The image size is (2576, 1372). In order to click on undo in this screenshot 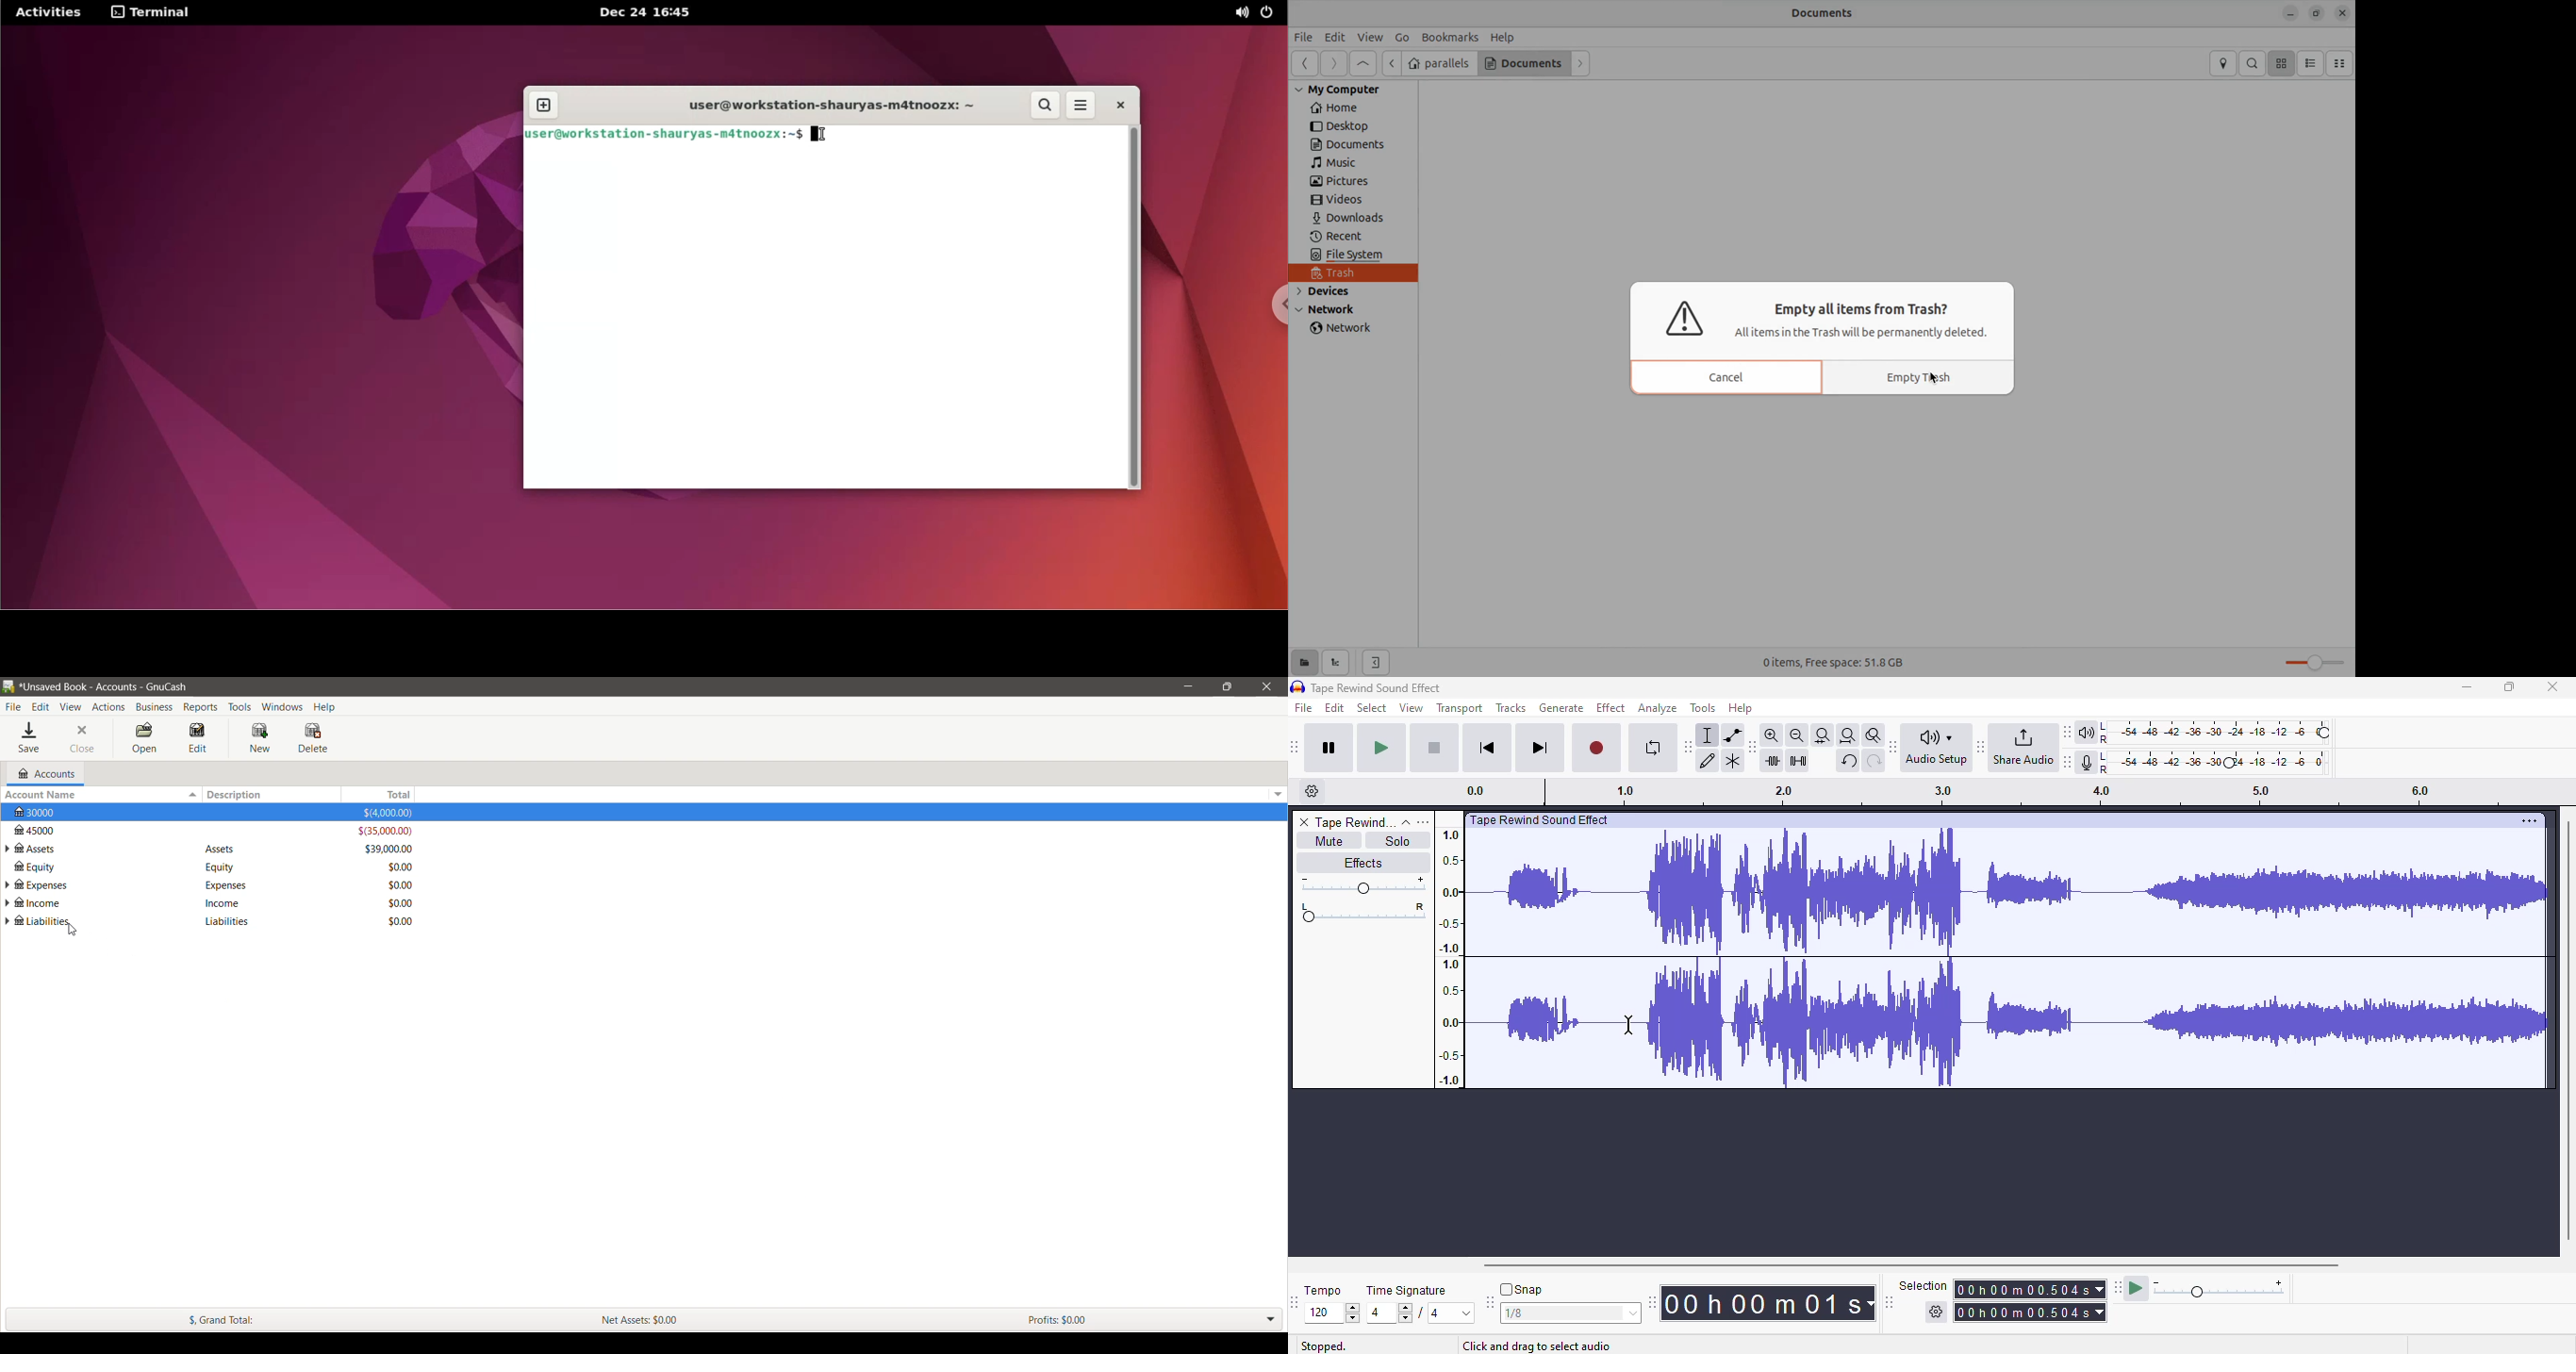, I will do `click(1848, 761)`.